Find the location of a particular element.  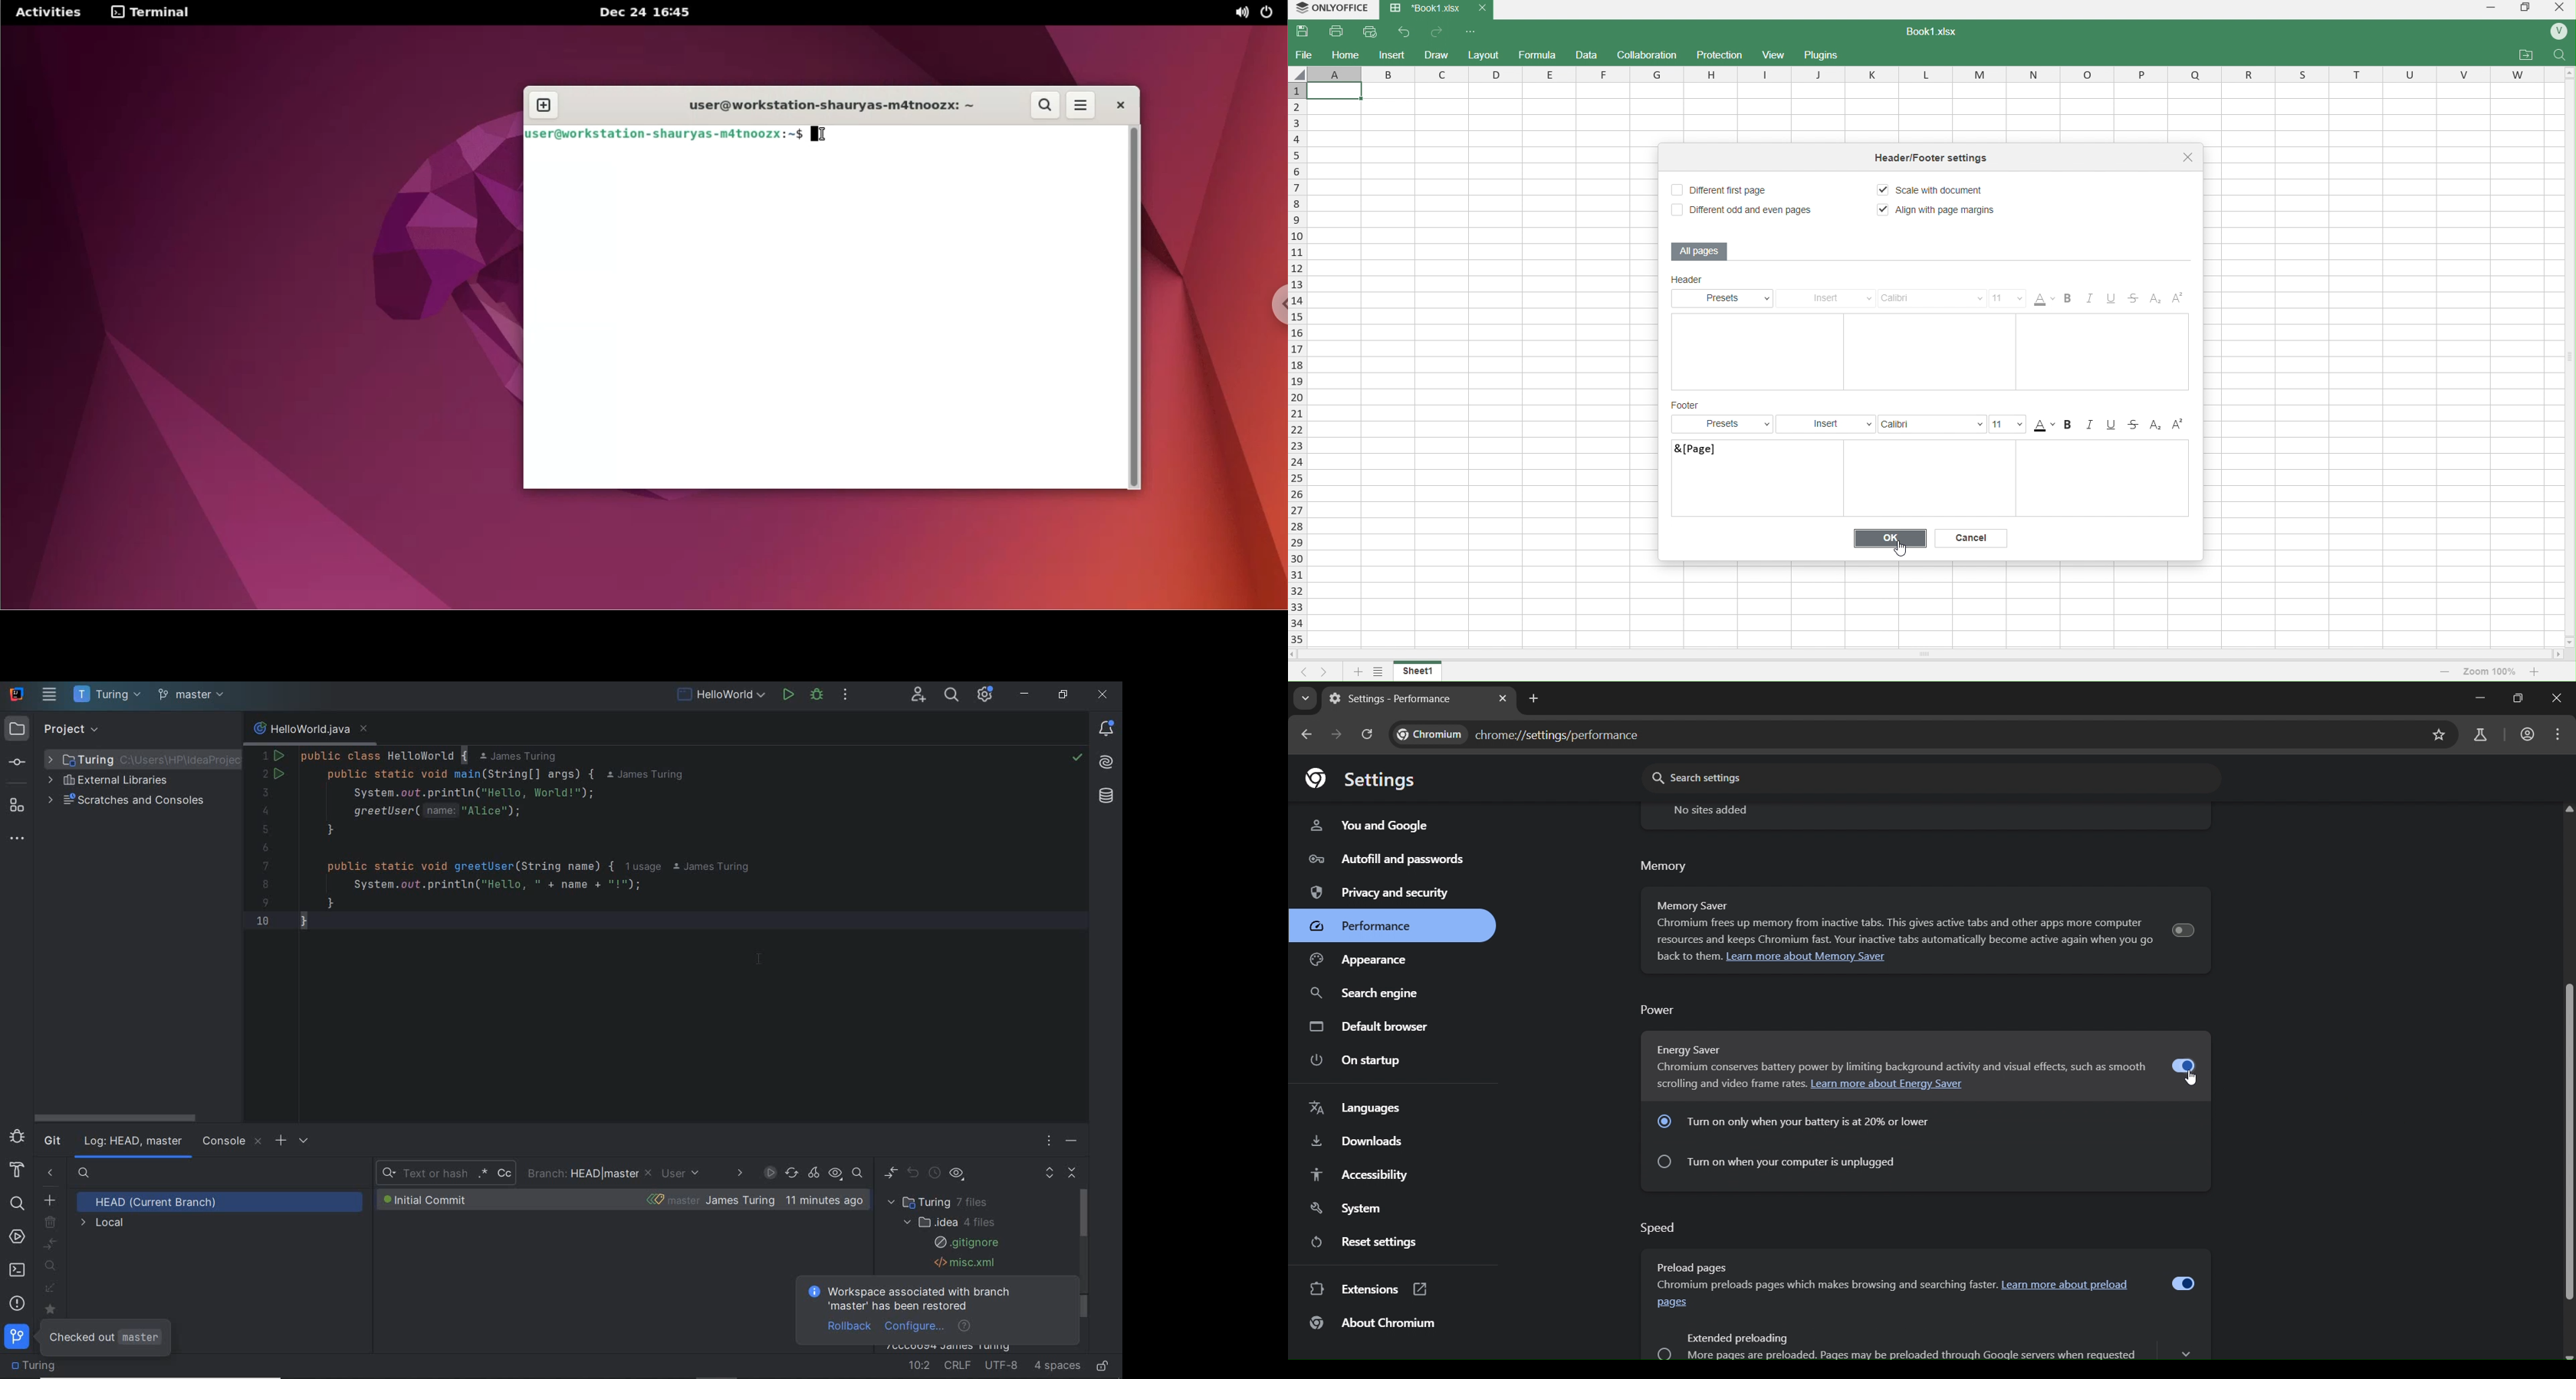

options is located at coordinates (1472, 32).